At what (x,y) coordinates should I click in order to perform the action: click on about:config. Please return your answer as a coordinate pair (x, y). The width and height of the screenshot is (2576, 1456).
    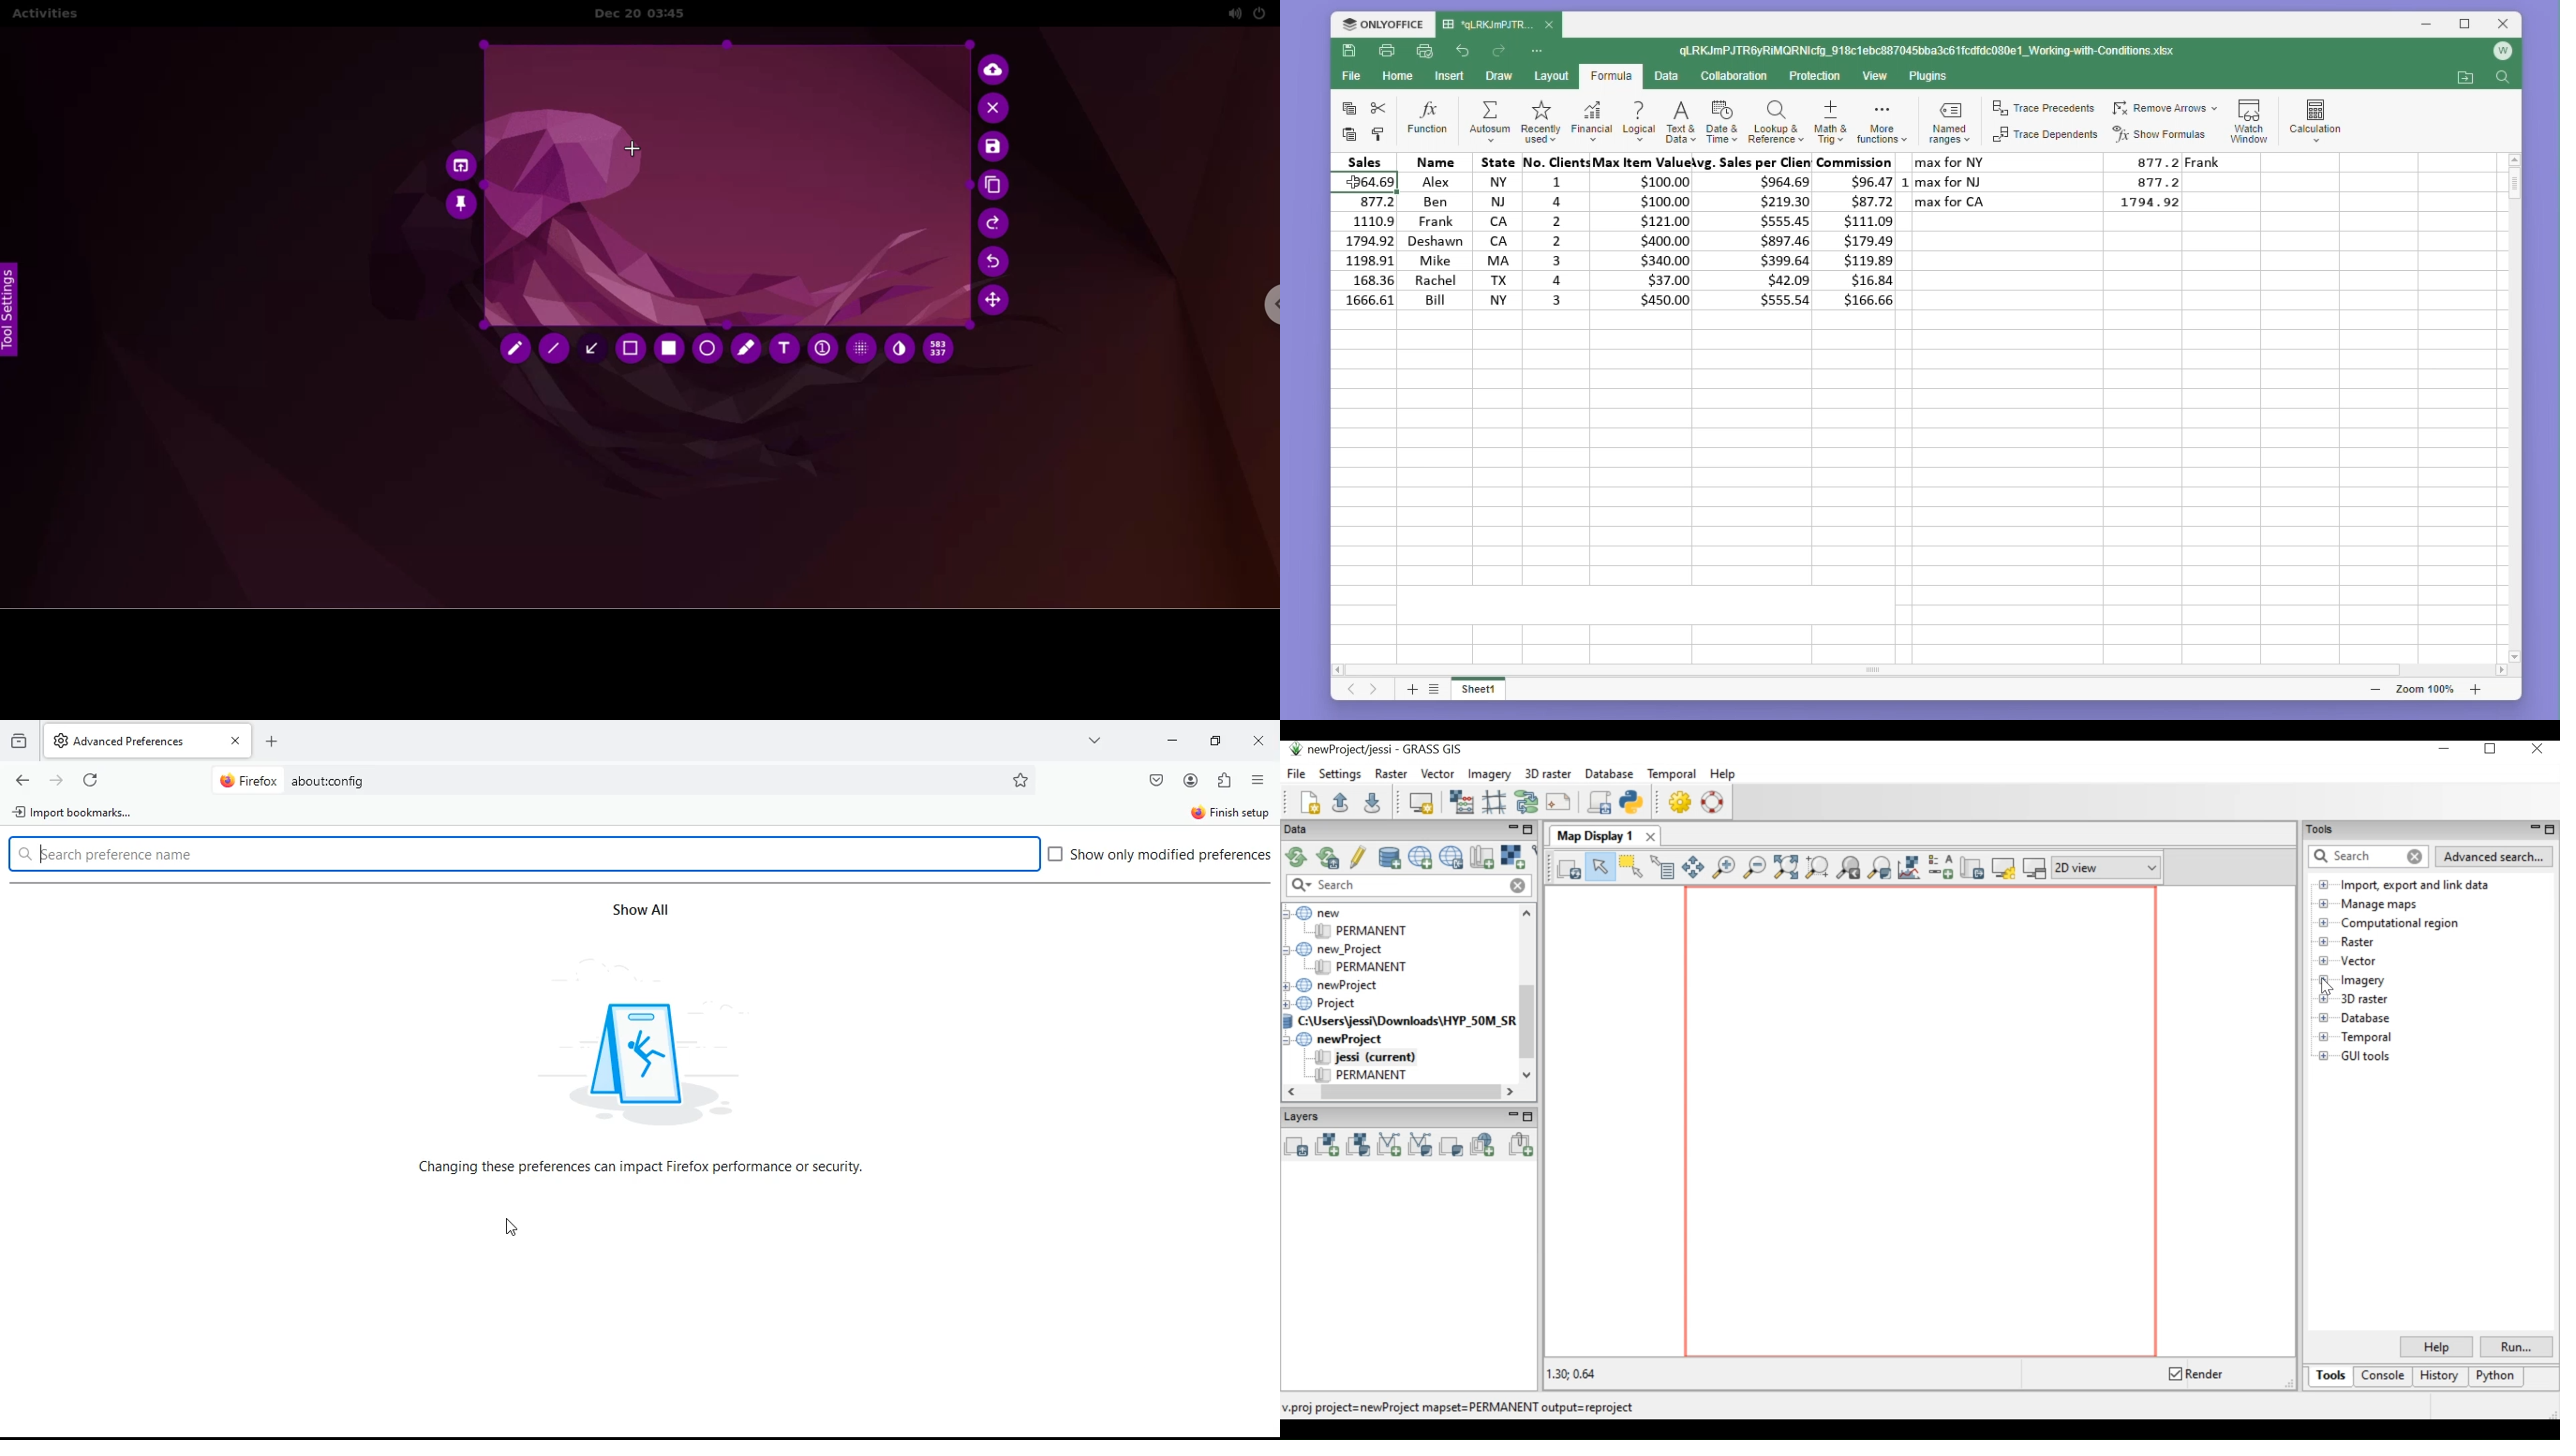
    Looking at the image, I should click on (326, 781).